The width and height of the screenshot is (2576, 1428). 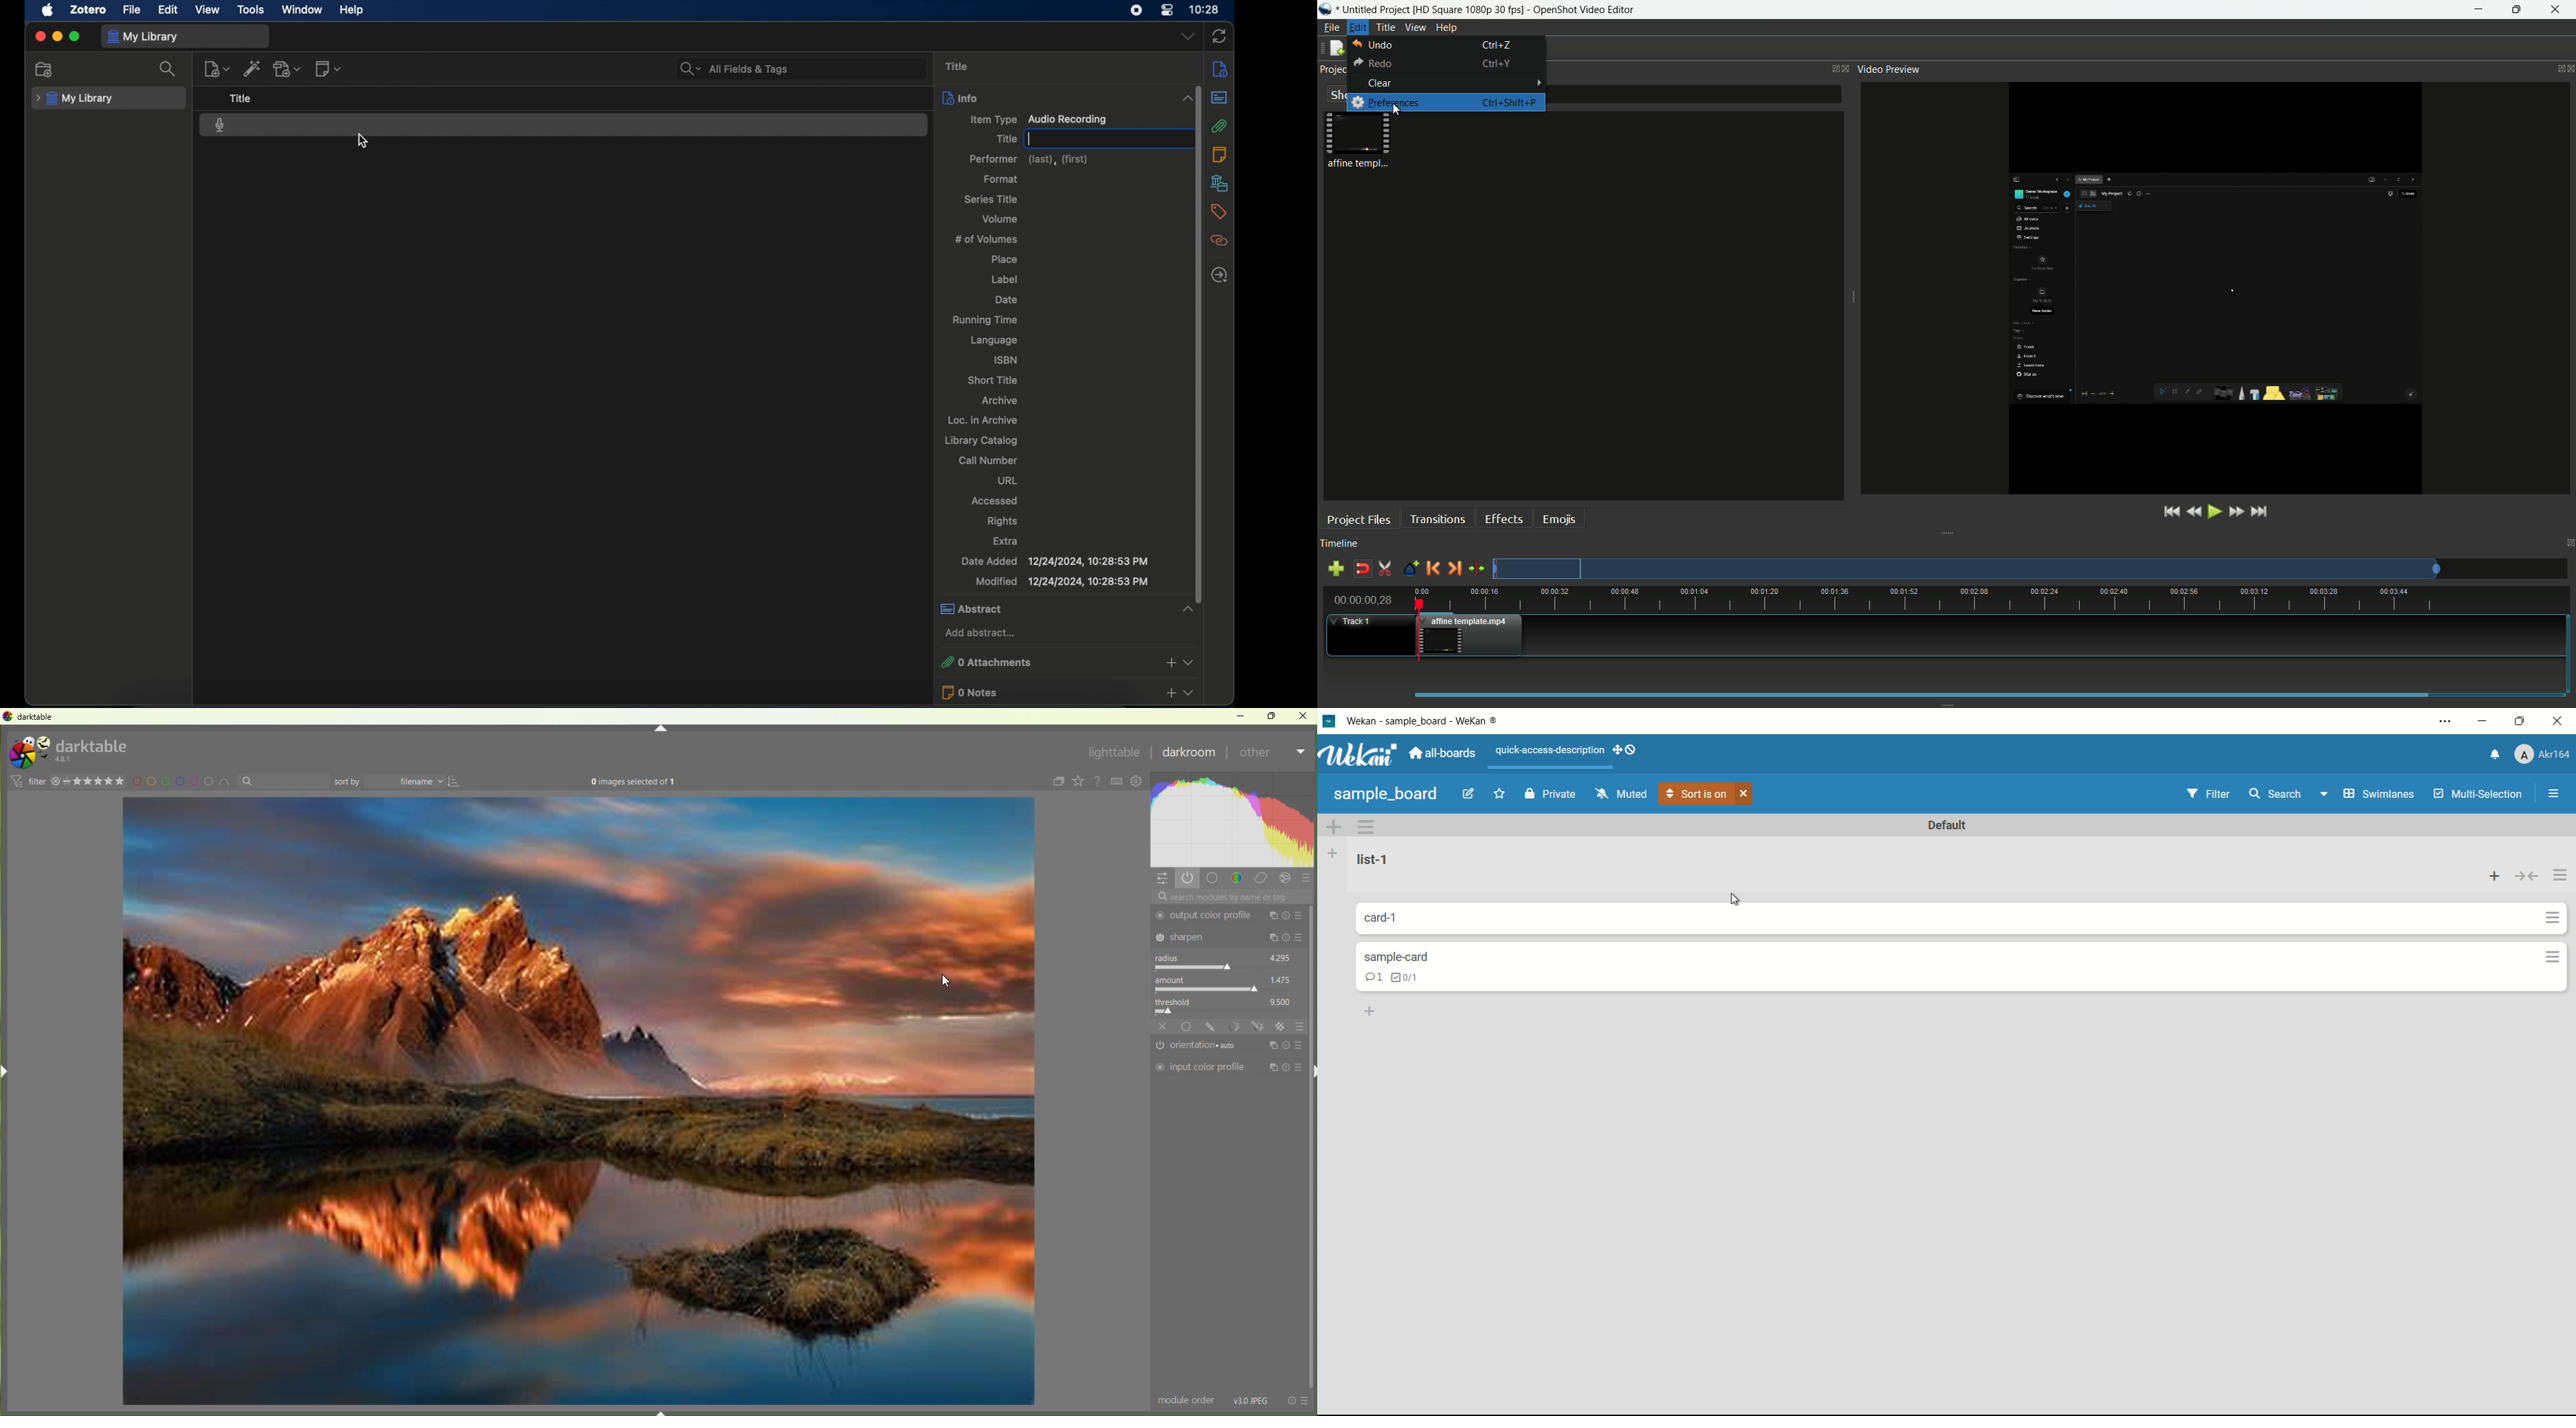 I want to click on add star, so click(x=1501, y=794).